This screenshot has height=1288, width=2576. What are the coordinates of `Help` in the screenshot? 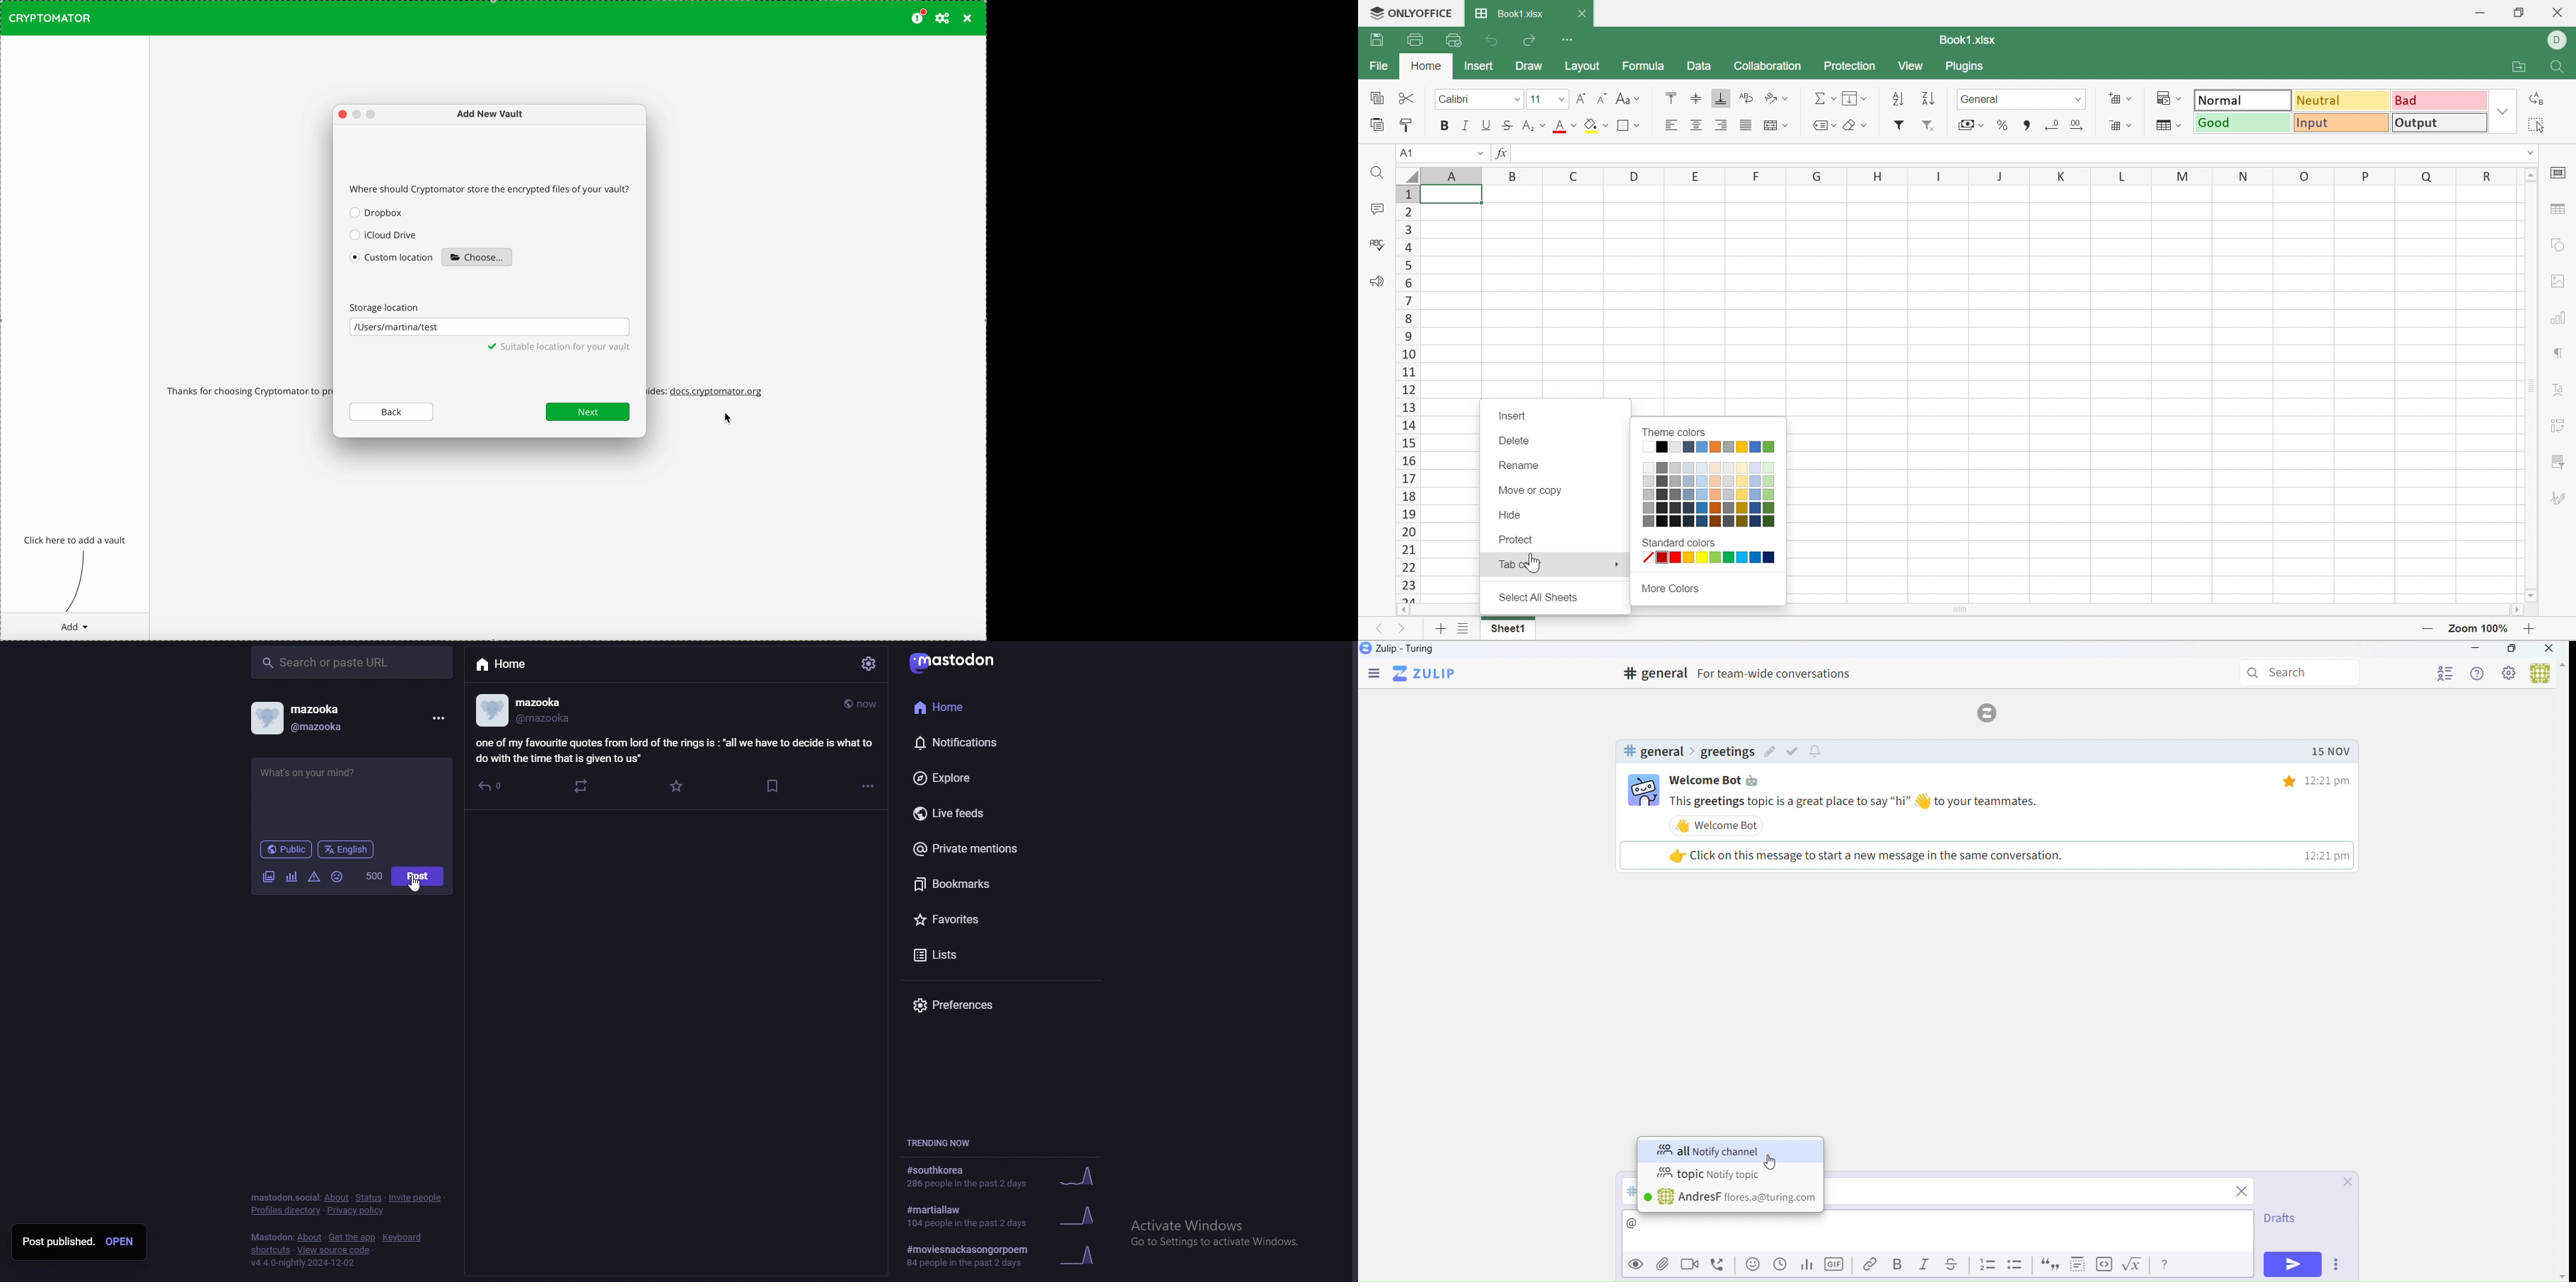 It's located at (2166, 1264).